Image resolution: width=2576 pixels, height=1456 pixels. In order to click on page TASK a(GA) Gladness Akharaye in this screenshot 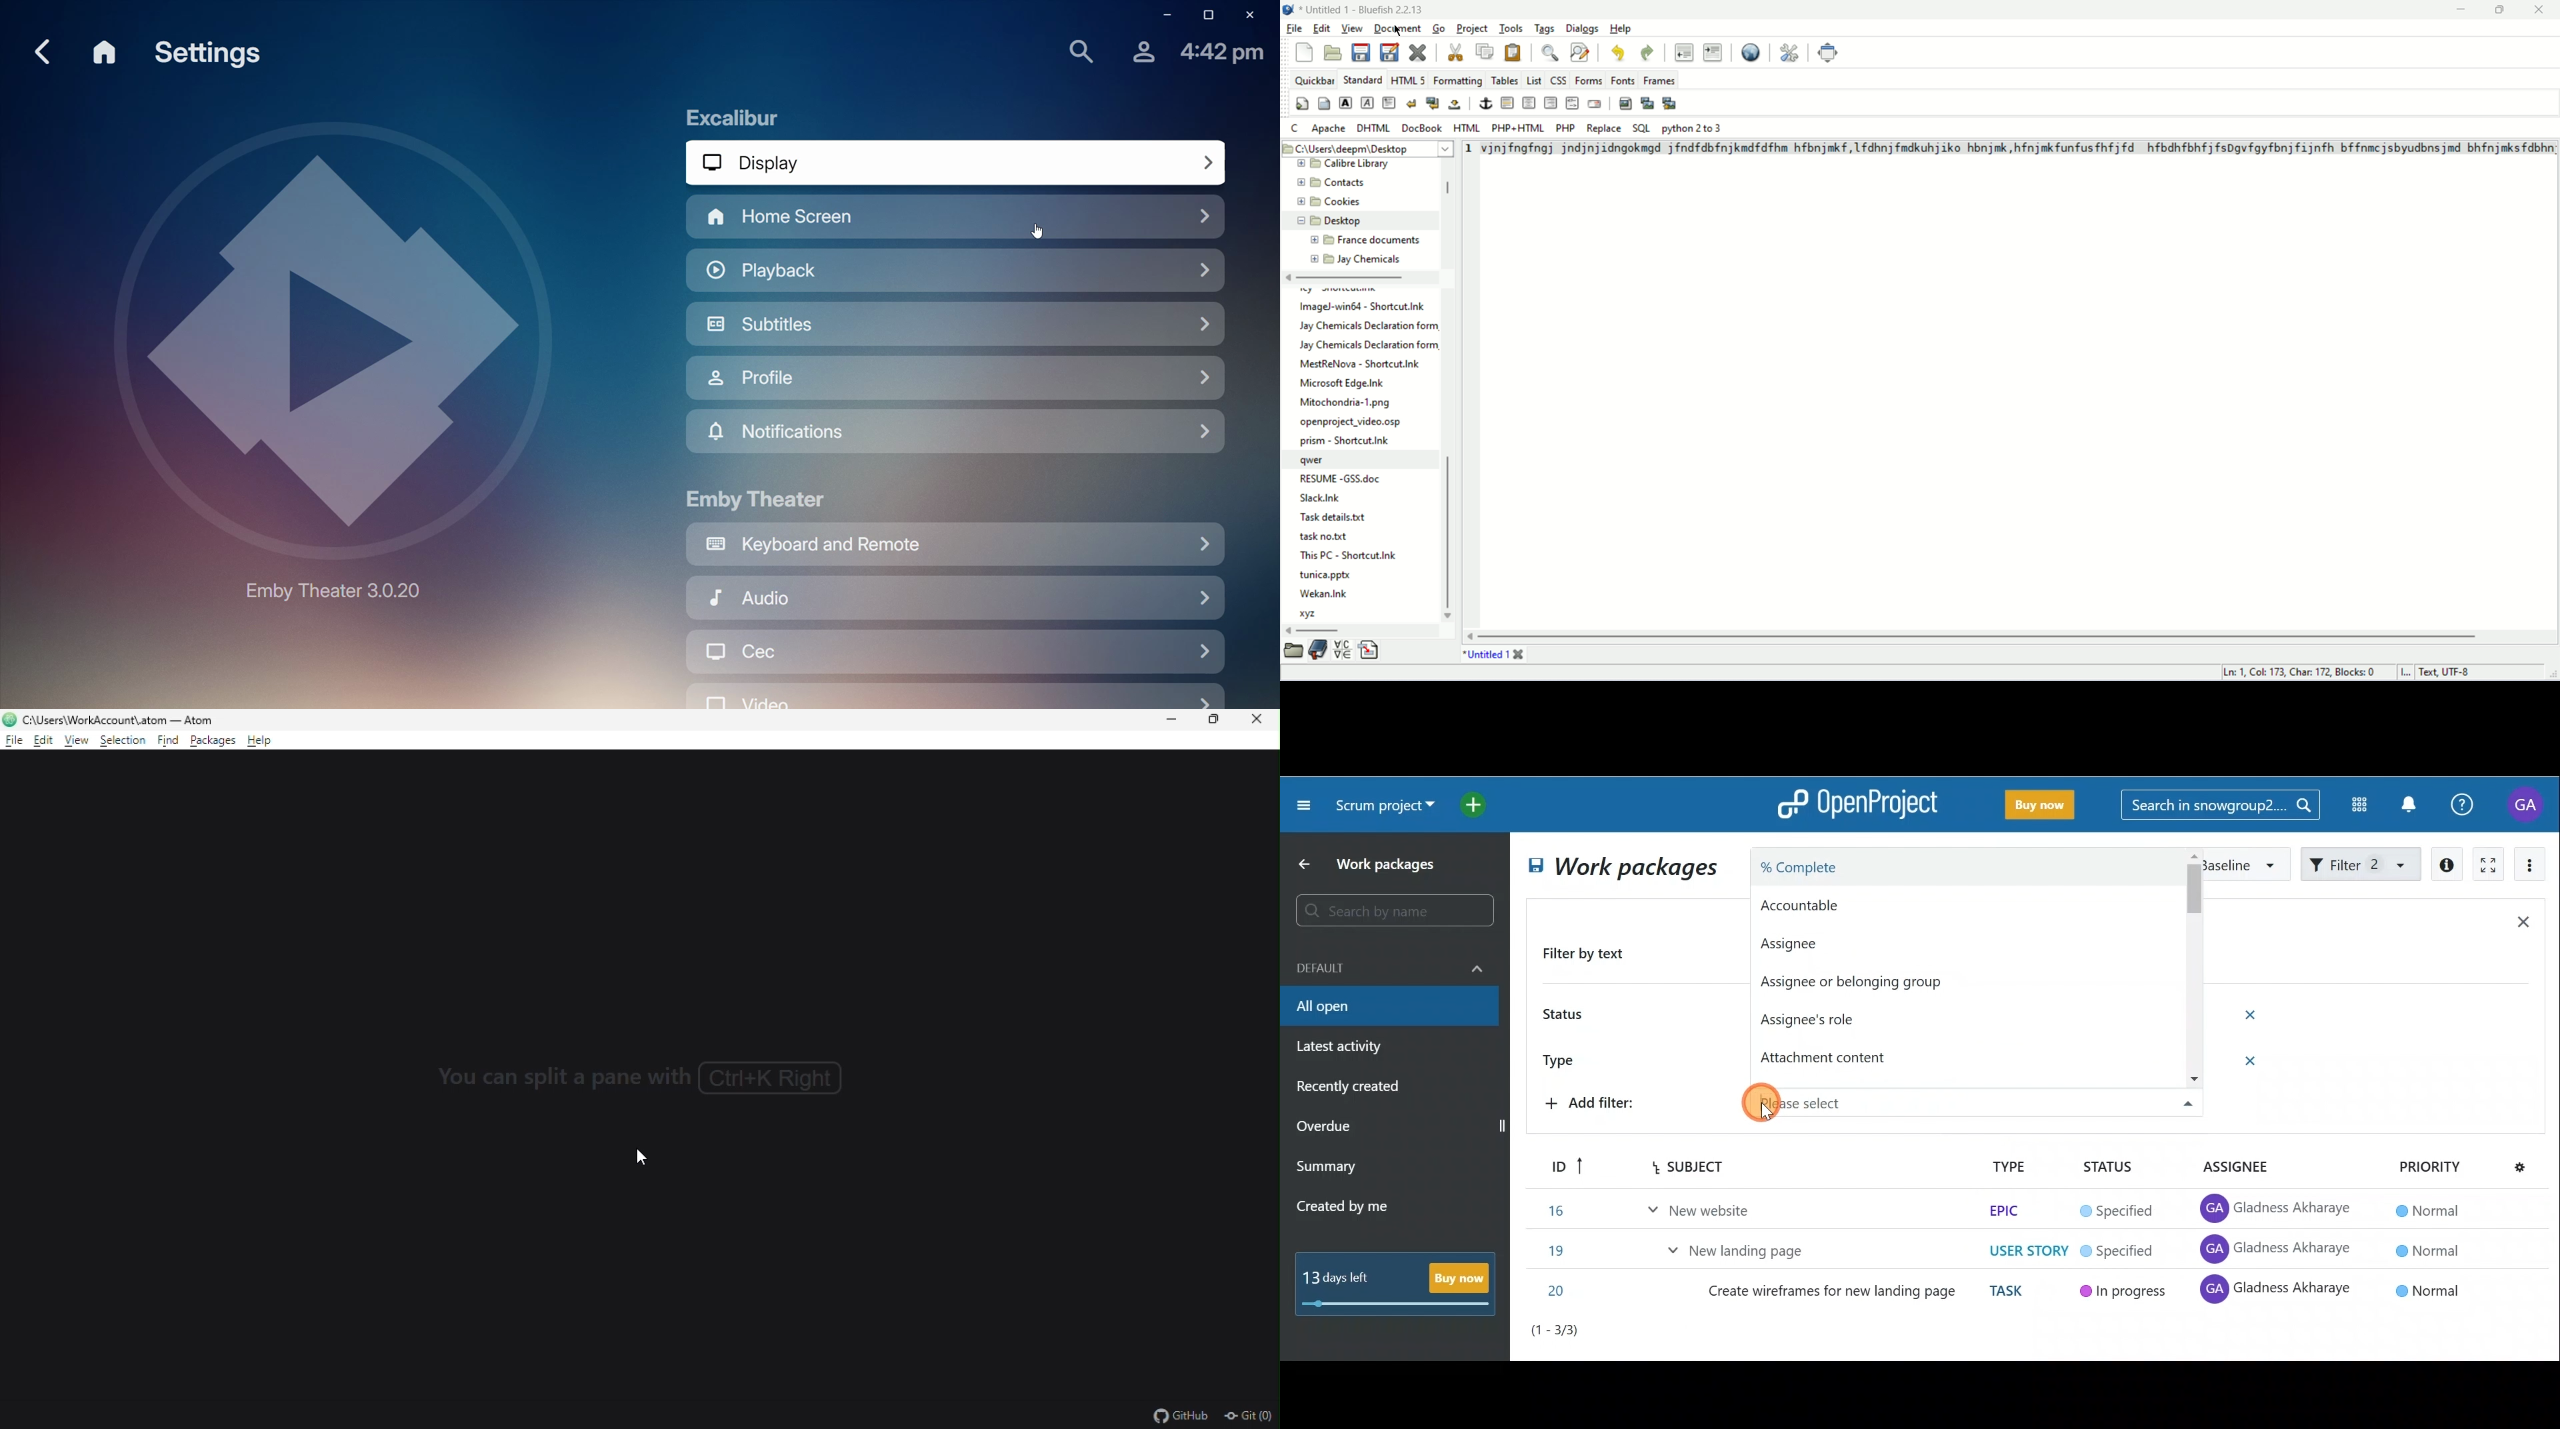, I will do `click(2278, 1249)`.